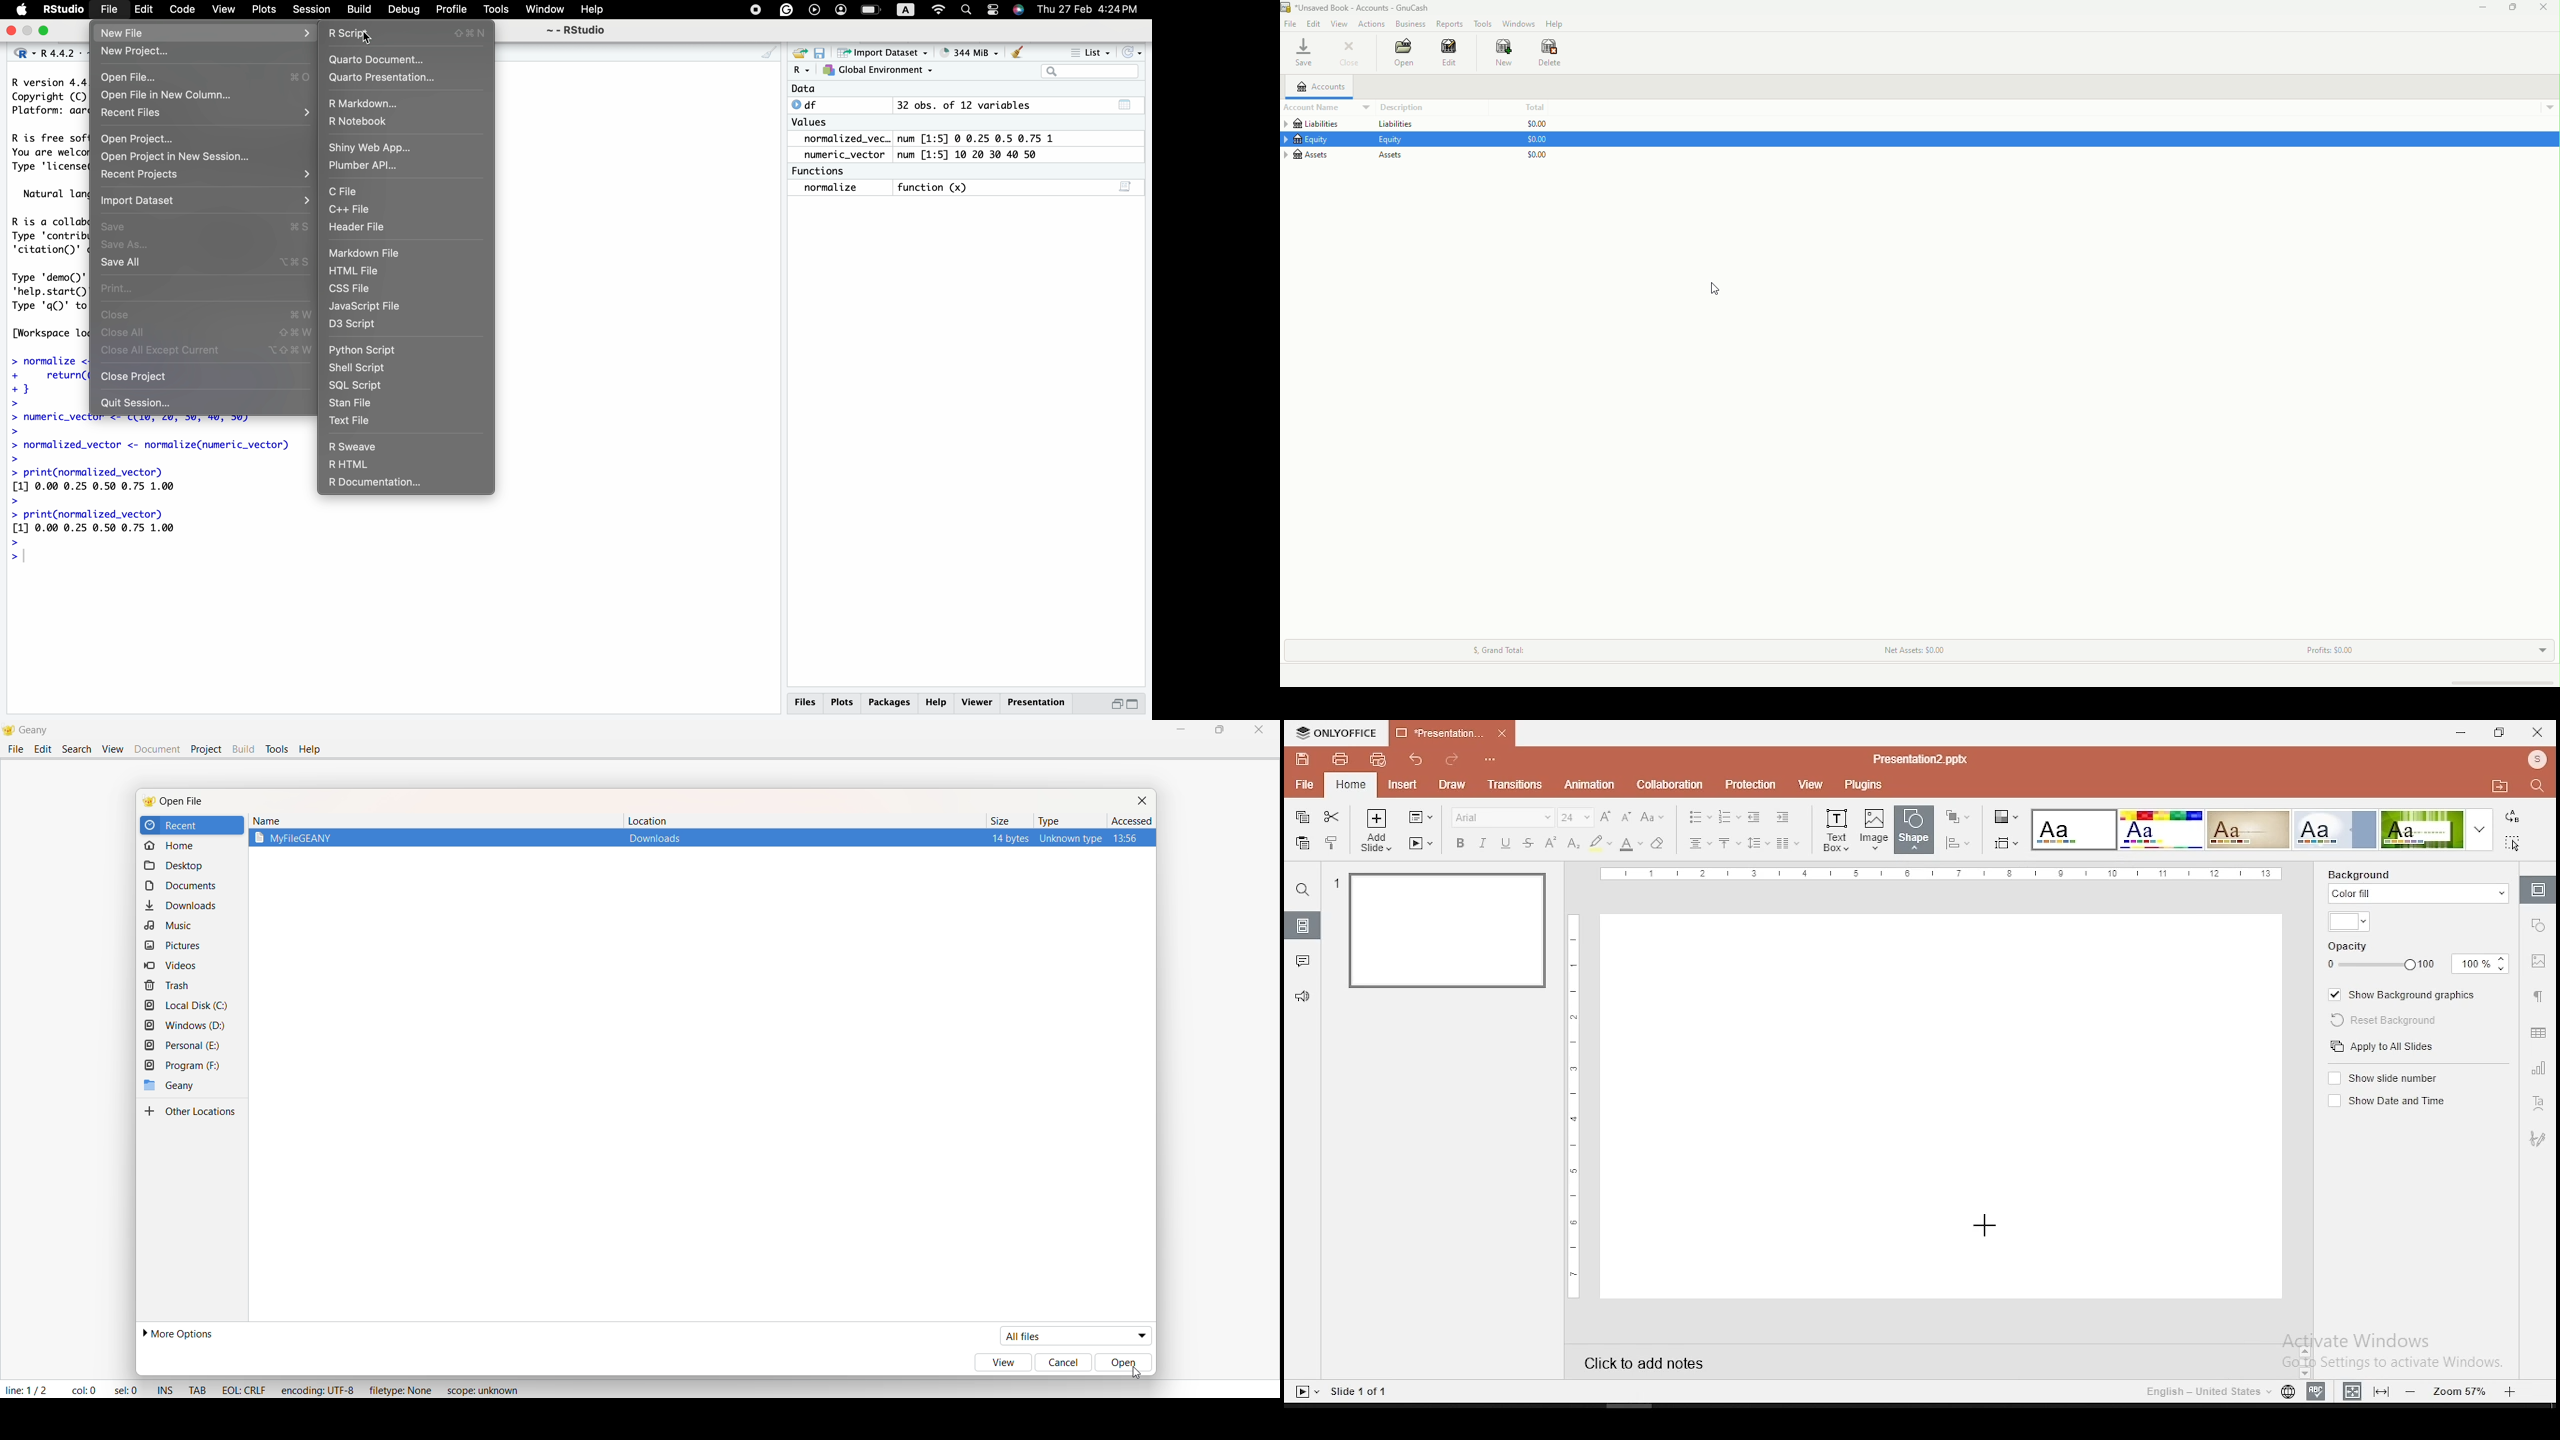 The image size is (2576, 1456). I want to click on mouse pointer, so click(1984, 1225).